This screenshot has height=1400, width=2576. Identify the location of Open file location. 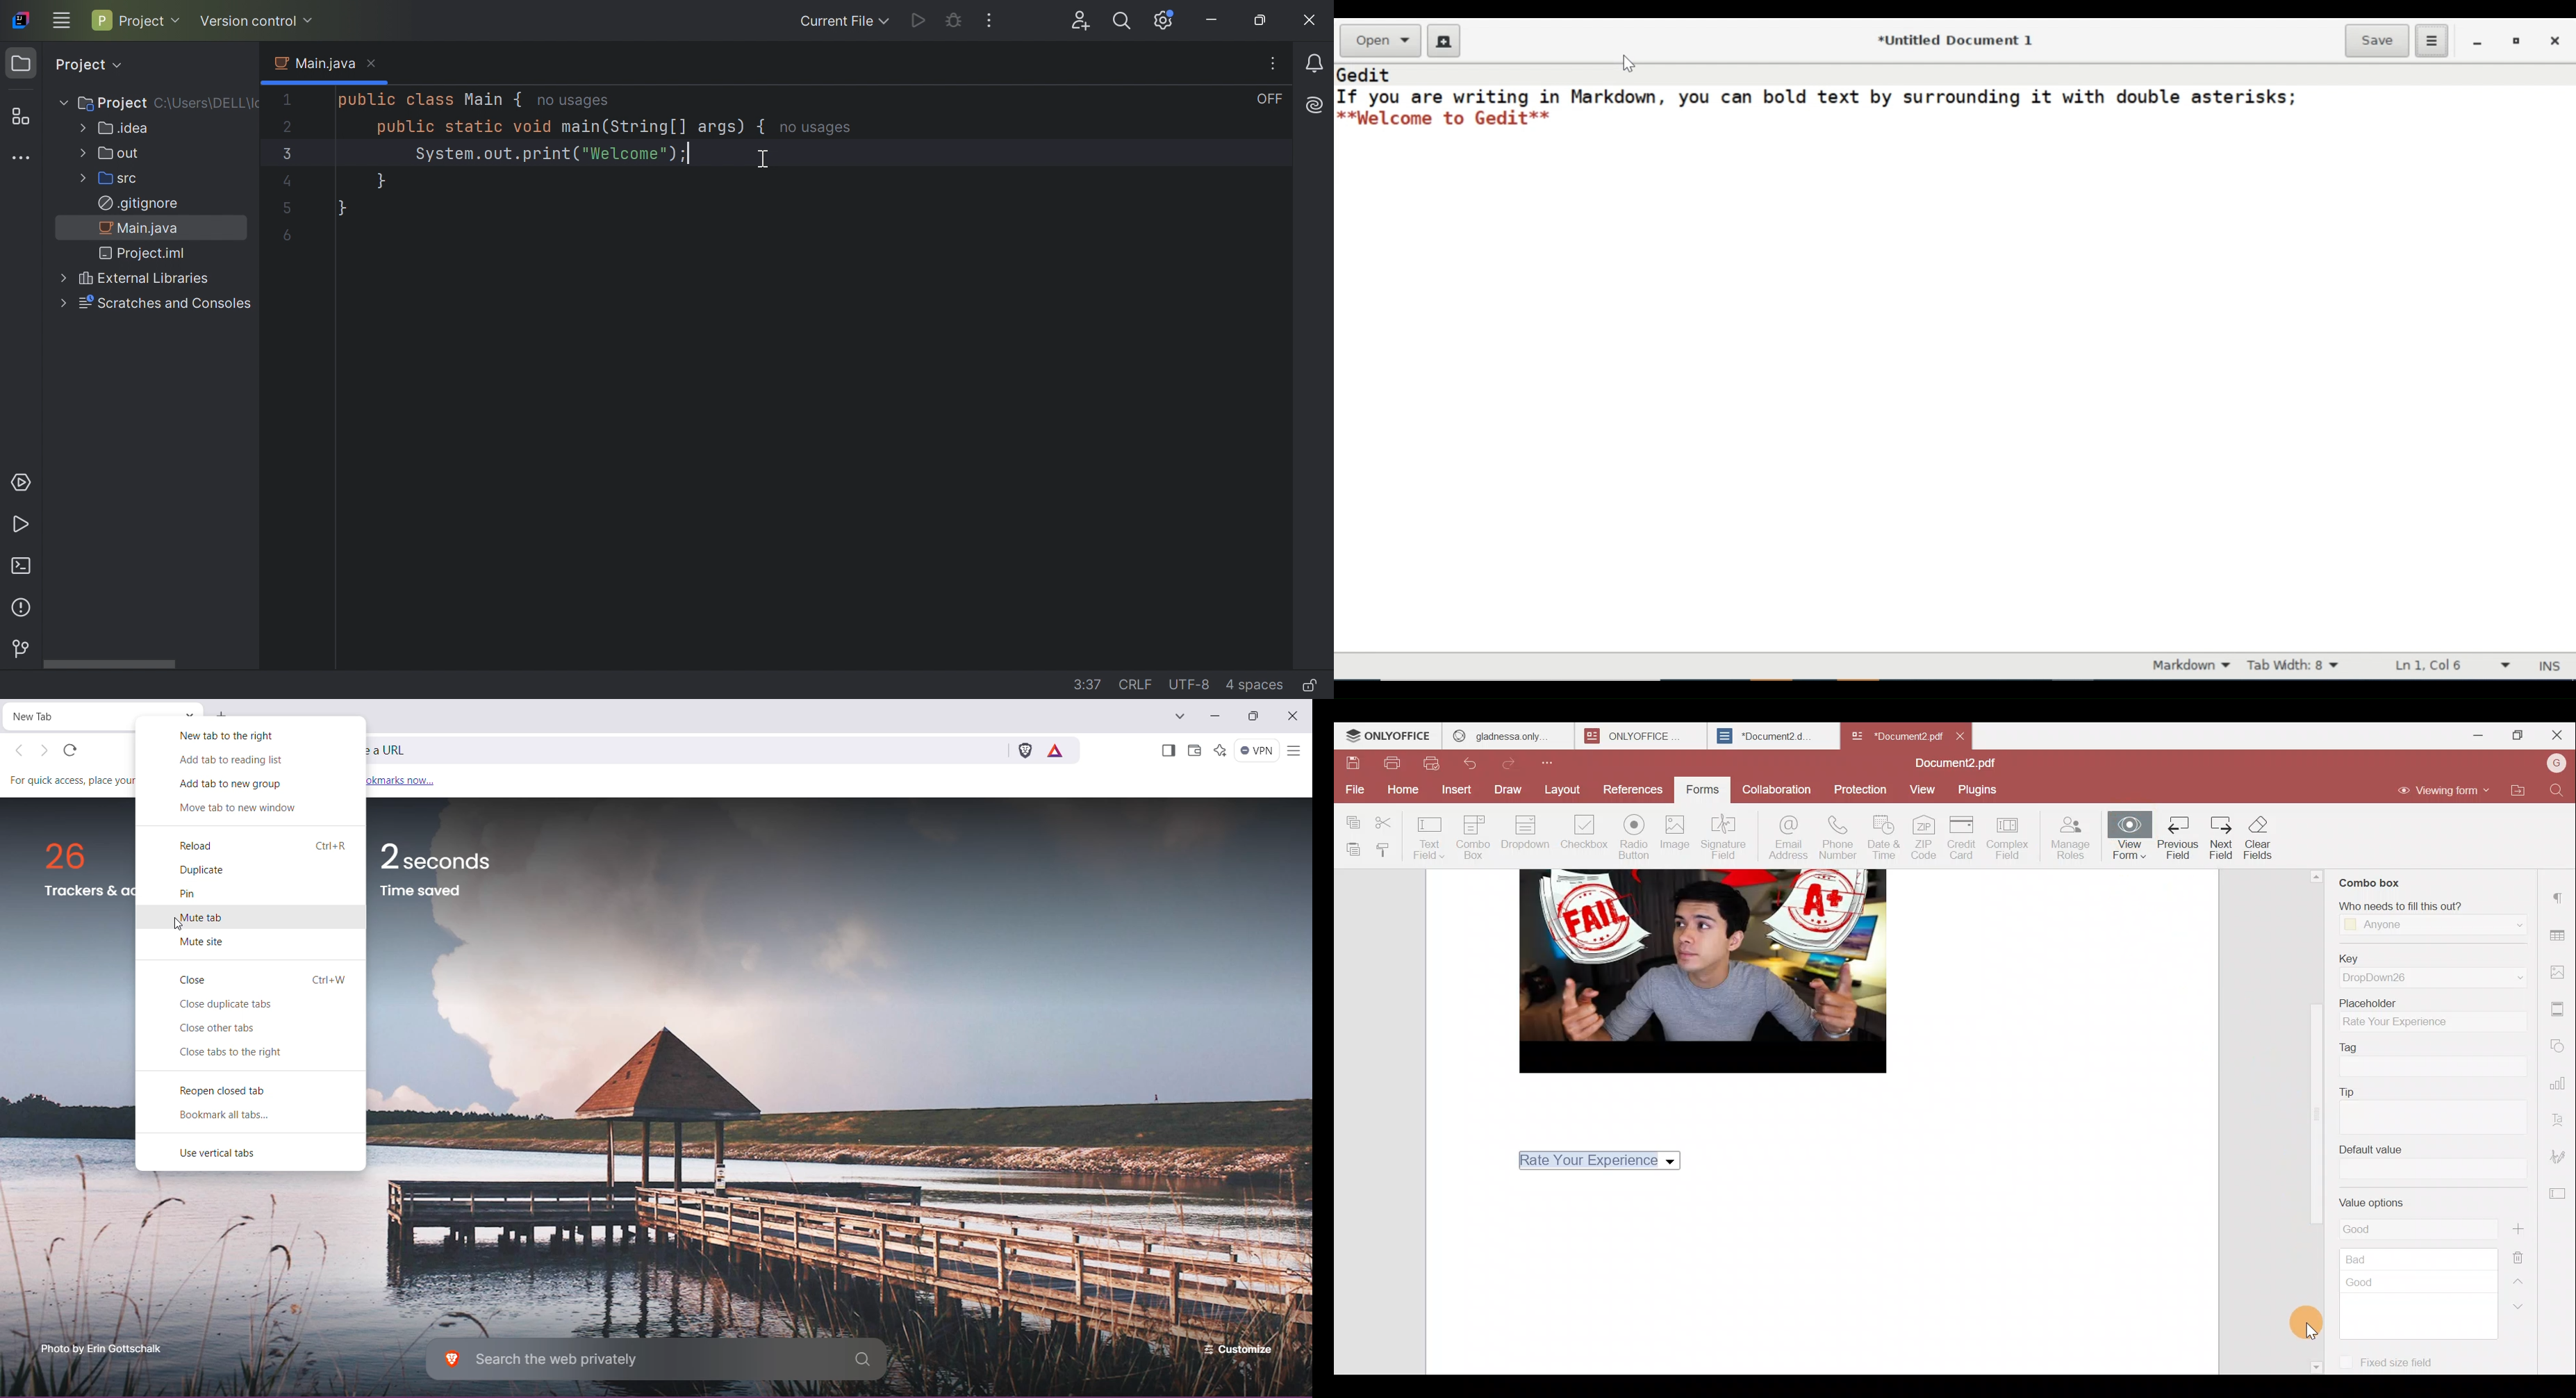
(2515, 793).